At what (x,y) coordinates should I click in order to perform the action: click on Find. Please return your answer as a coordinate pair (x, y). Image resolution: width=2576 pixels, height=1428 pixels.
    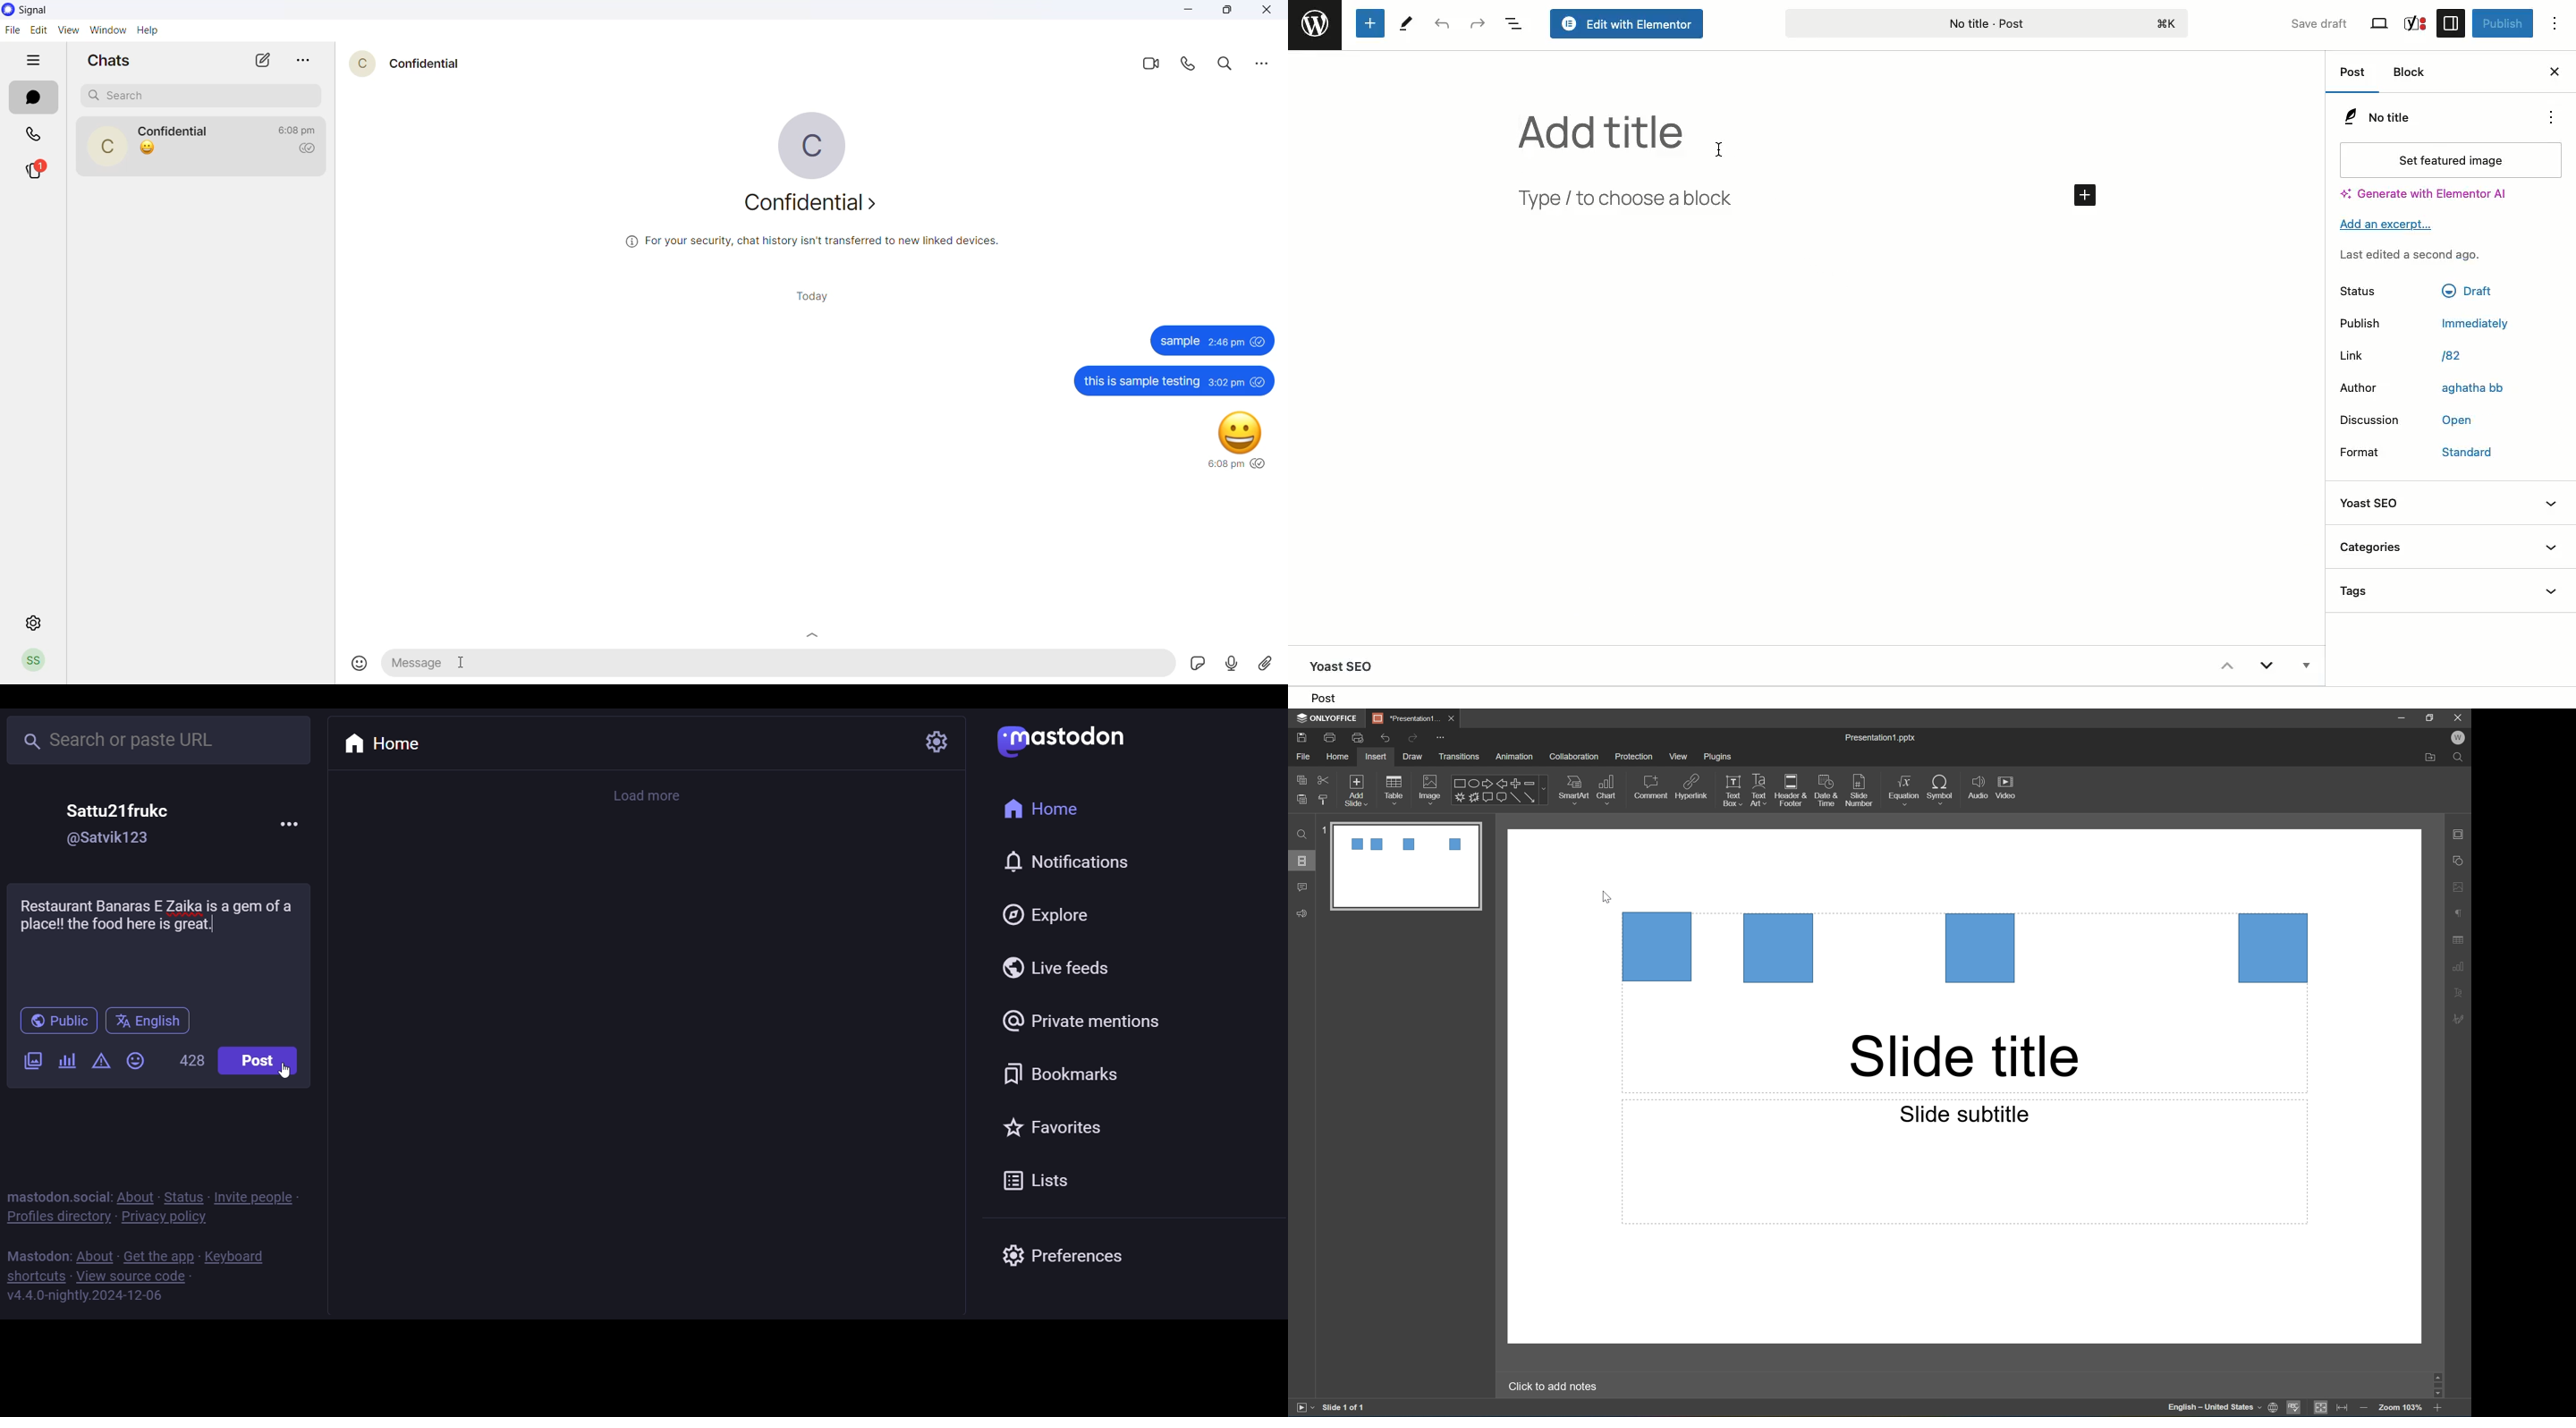
    Looking at the image, I should click on (1302, 835).